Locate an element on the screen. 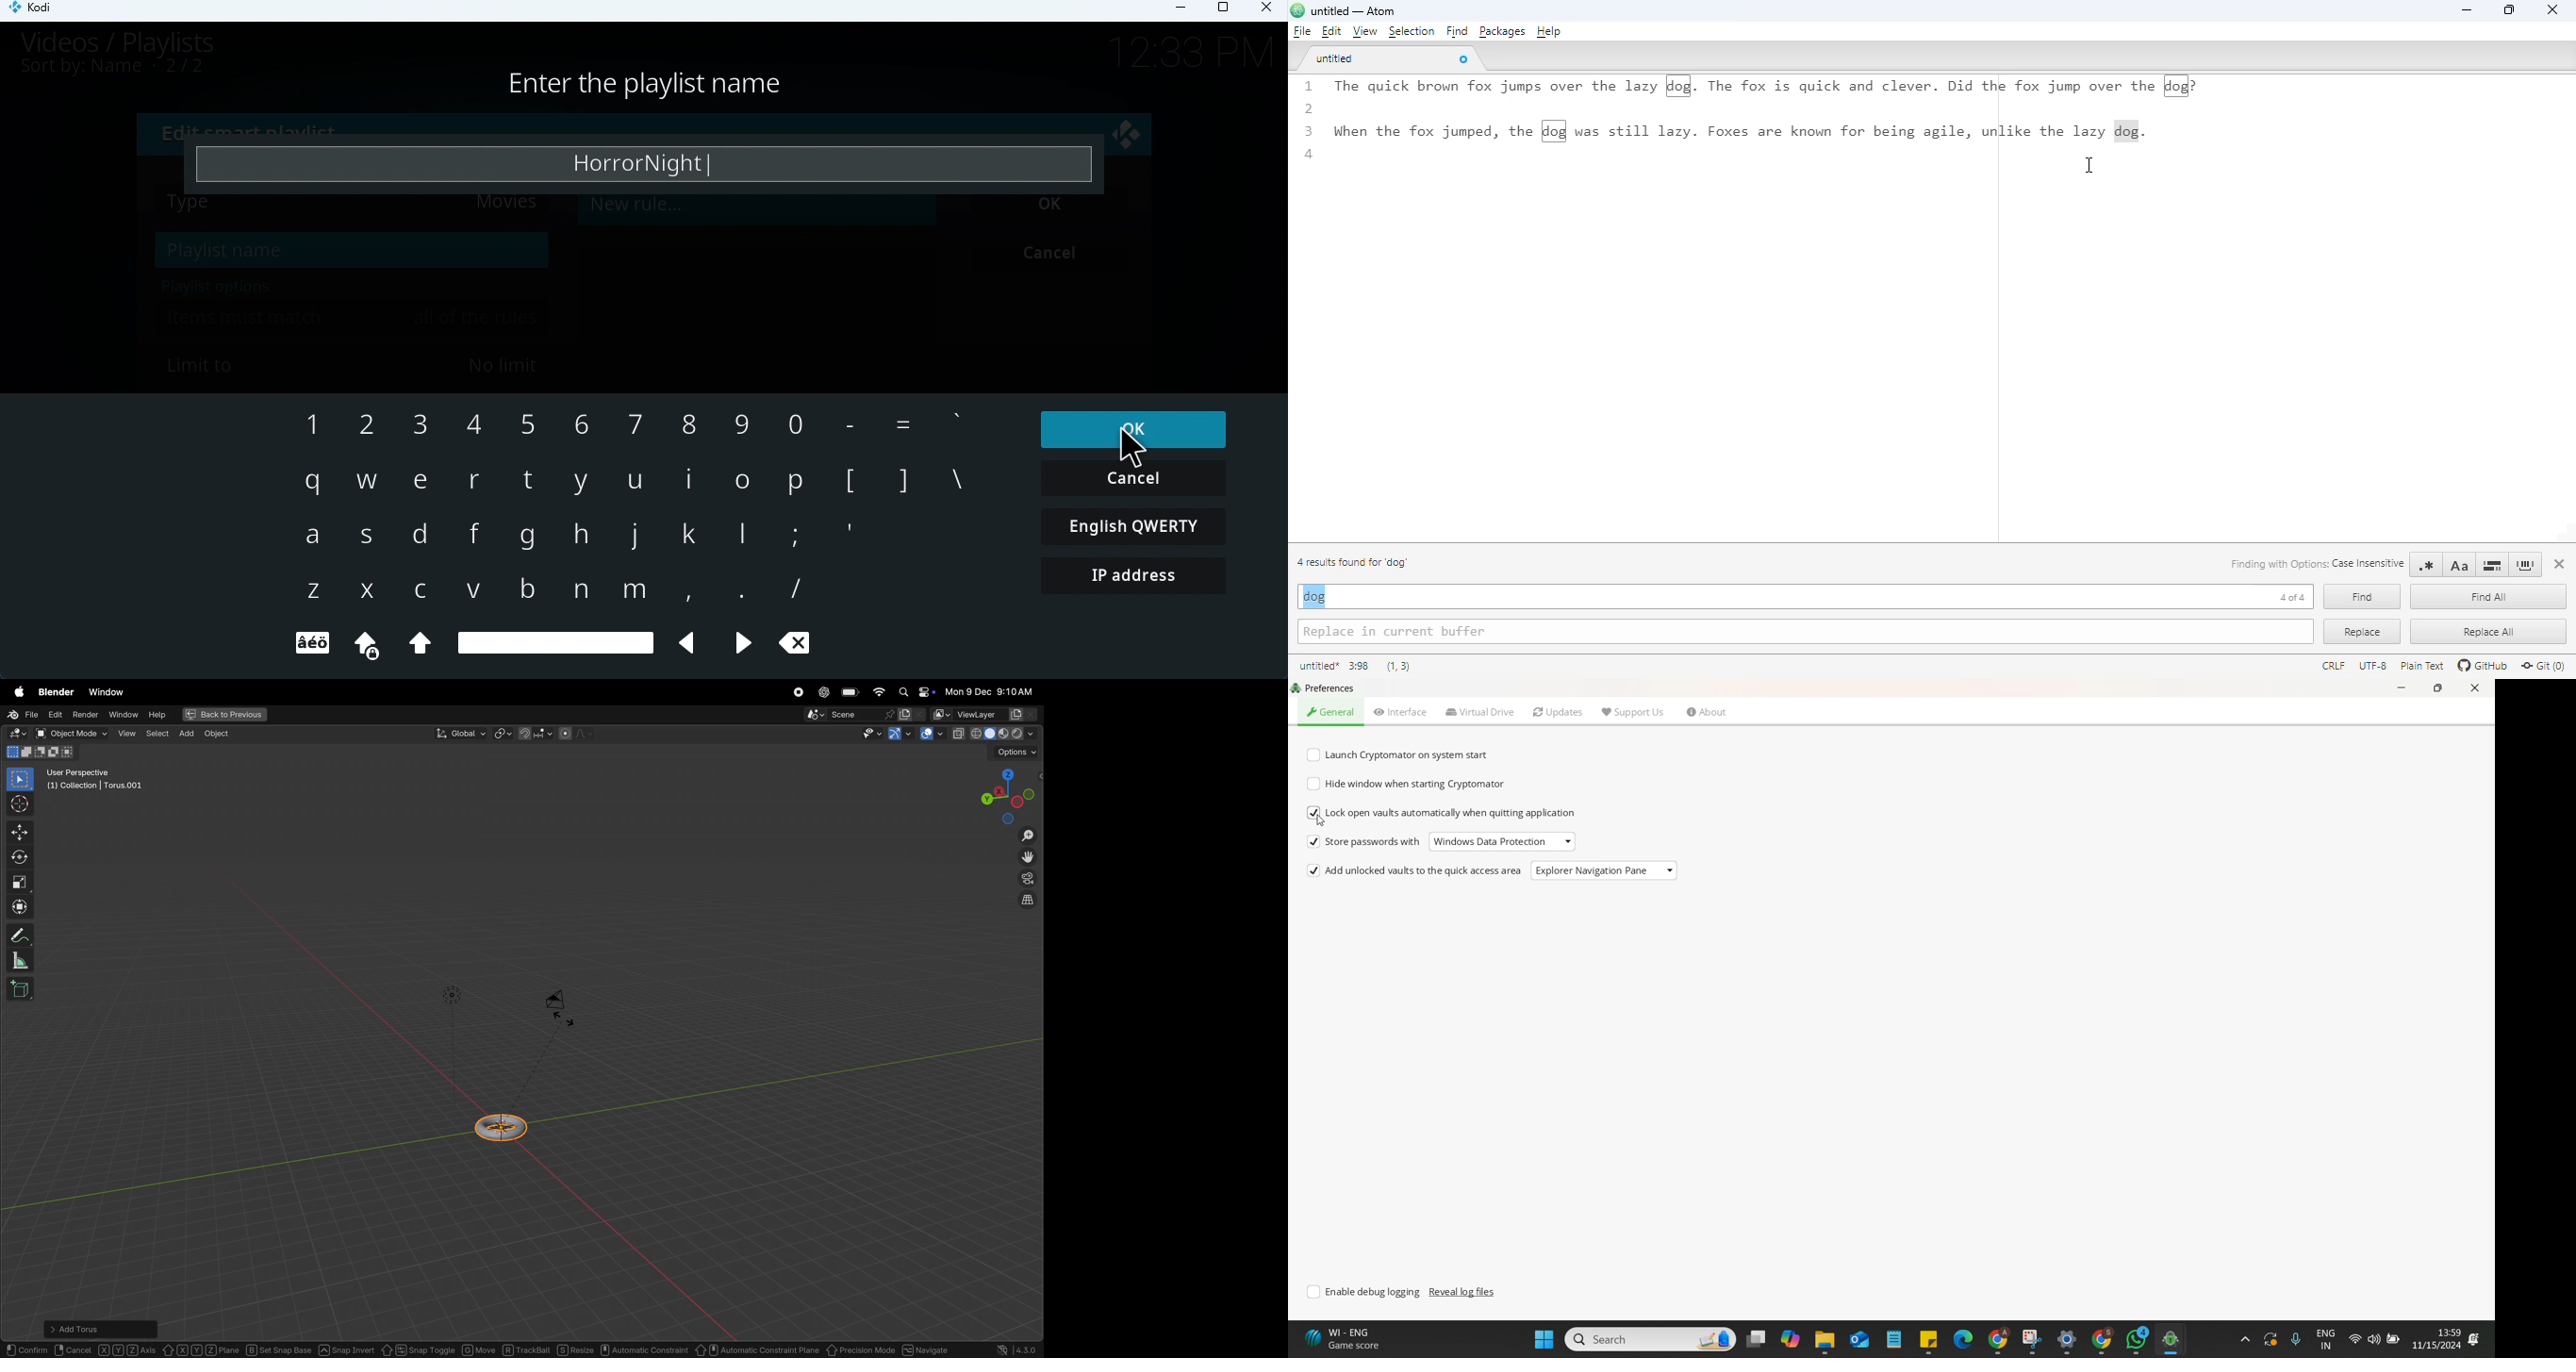 The width and height of the screenshot is (2576, 1372). zoom in zoom out is located at coordinates (1030, 836).